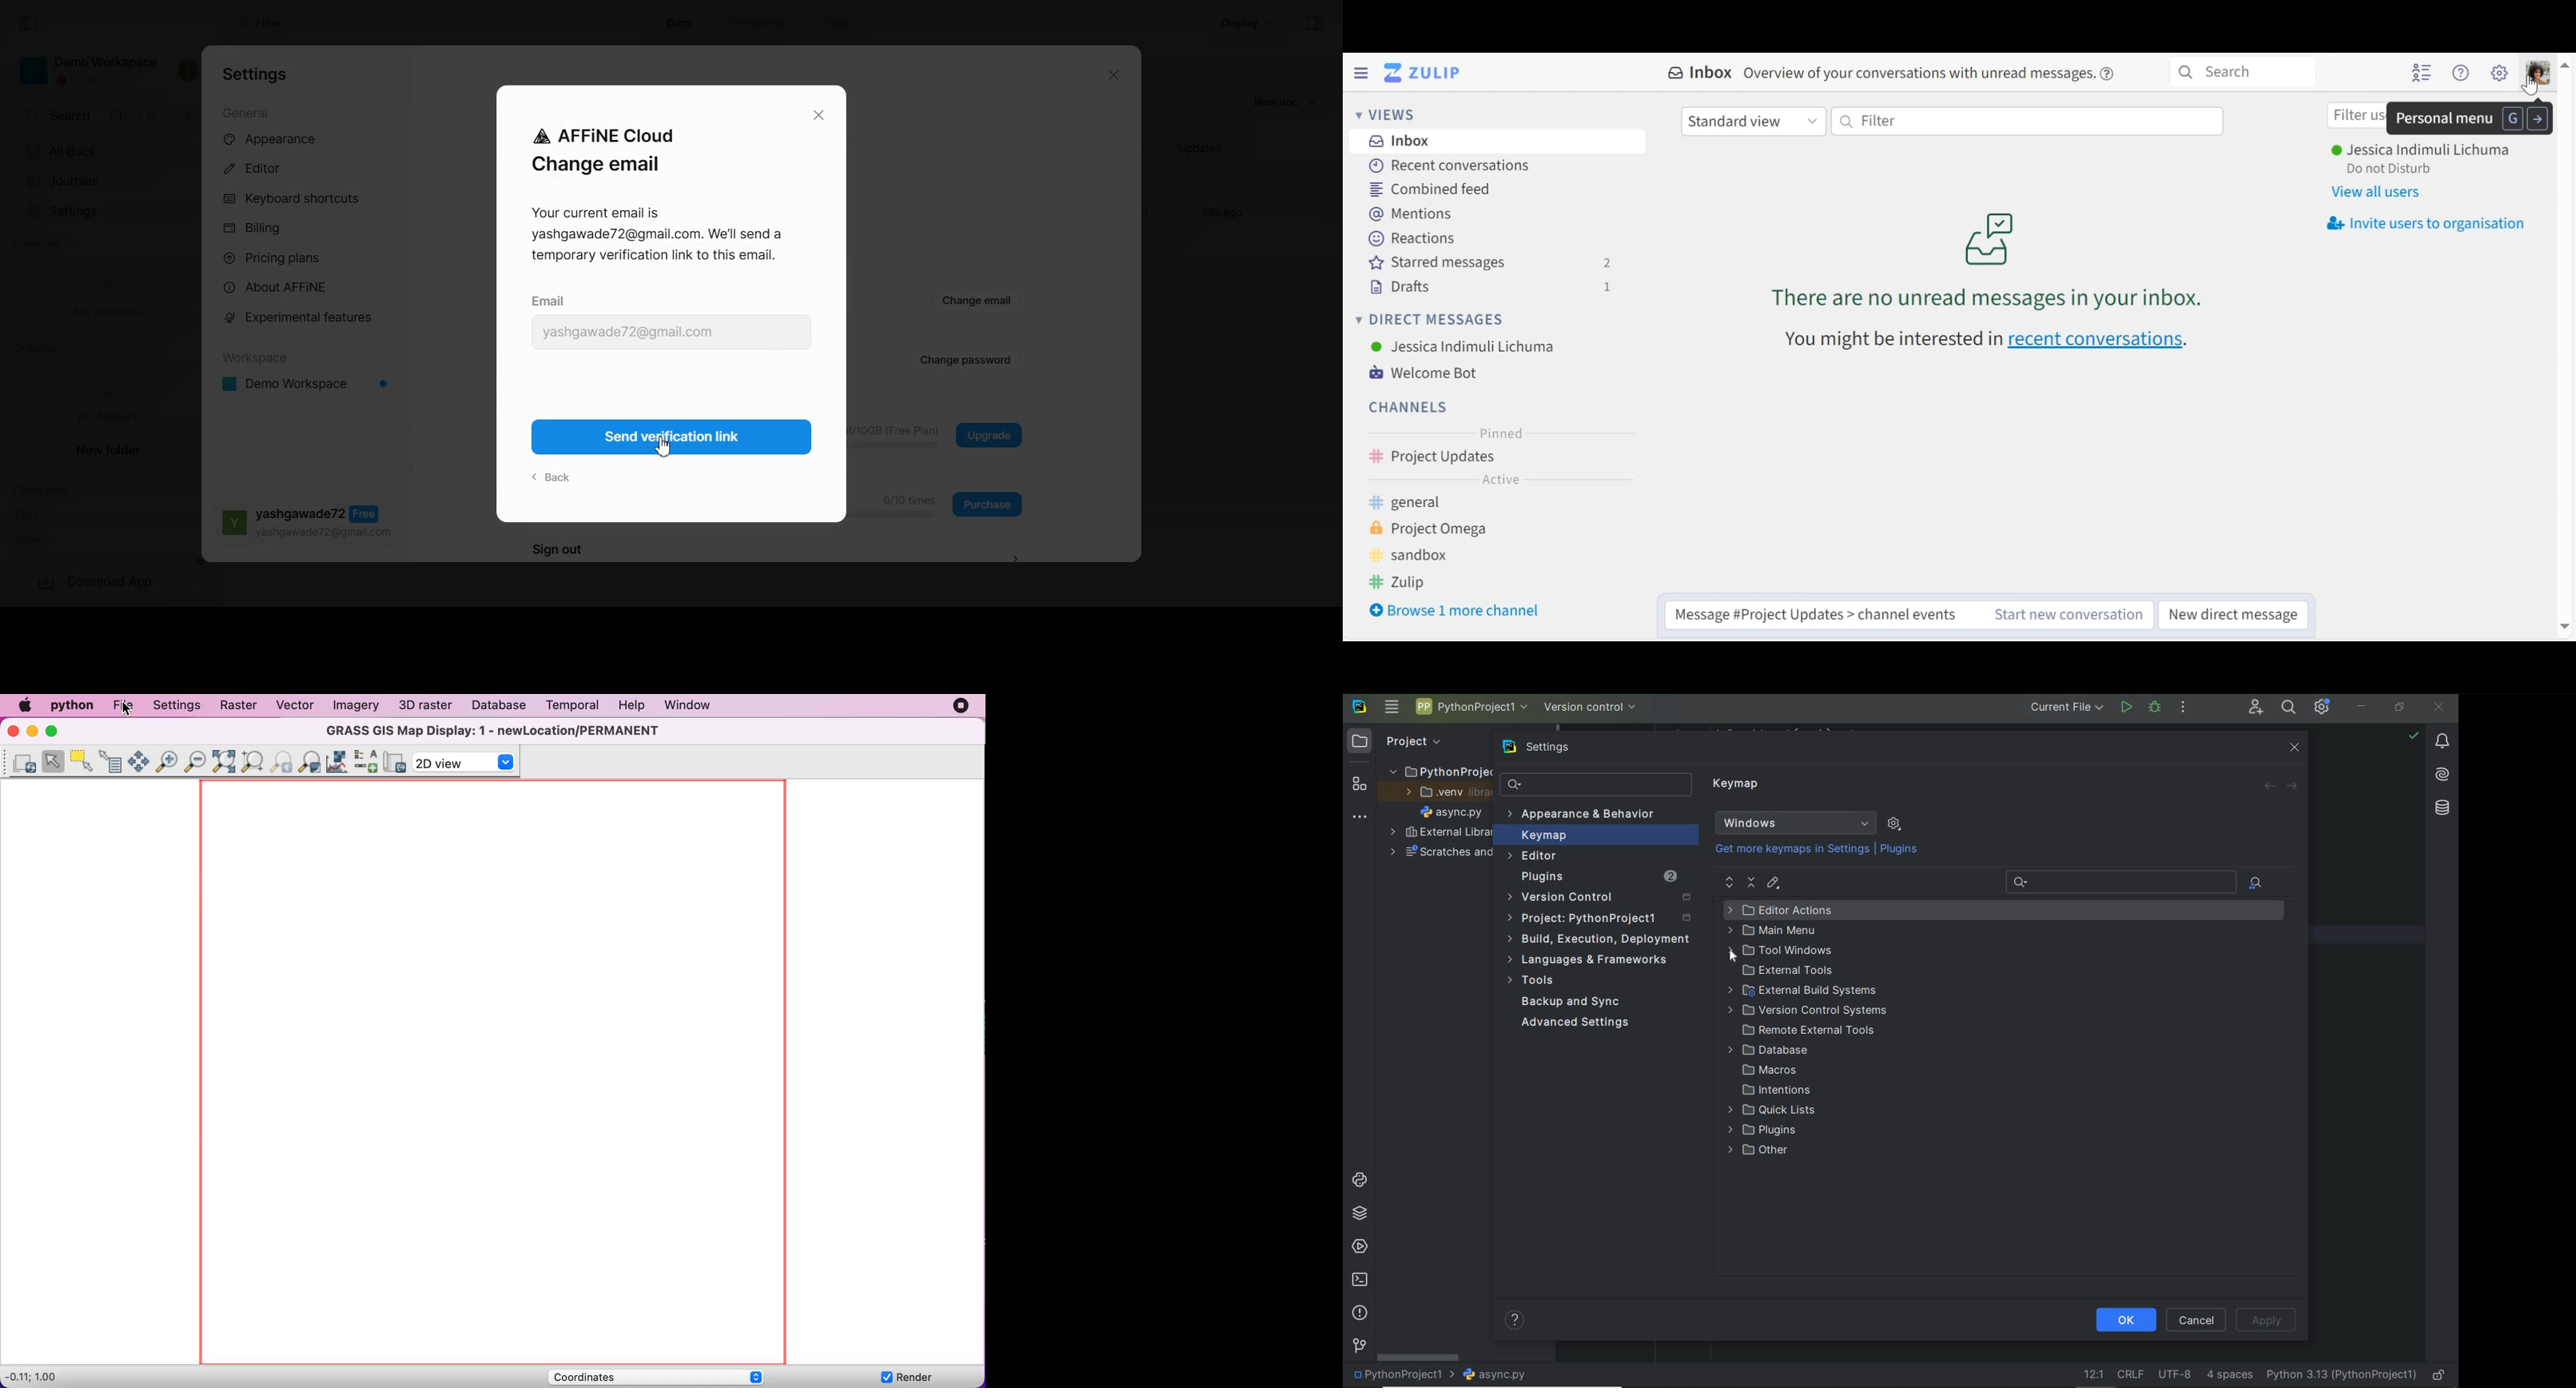 This screenshot has height=1400, width=2576. What do you see at coordinates (1572, 1002) in the screenshot?
I see `Backup and Sync` at bounding box center [1572, 1002].